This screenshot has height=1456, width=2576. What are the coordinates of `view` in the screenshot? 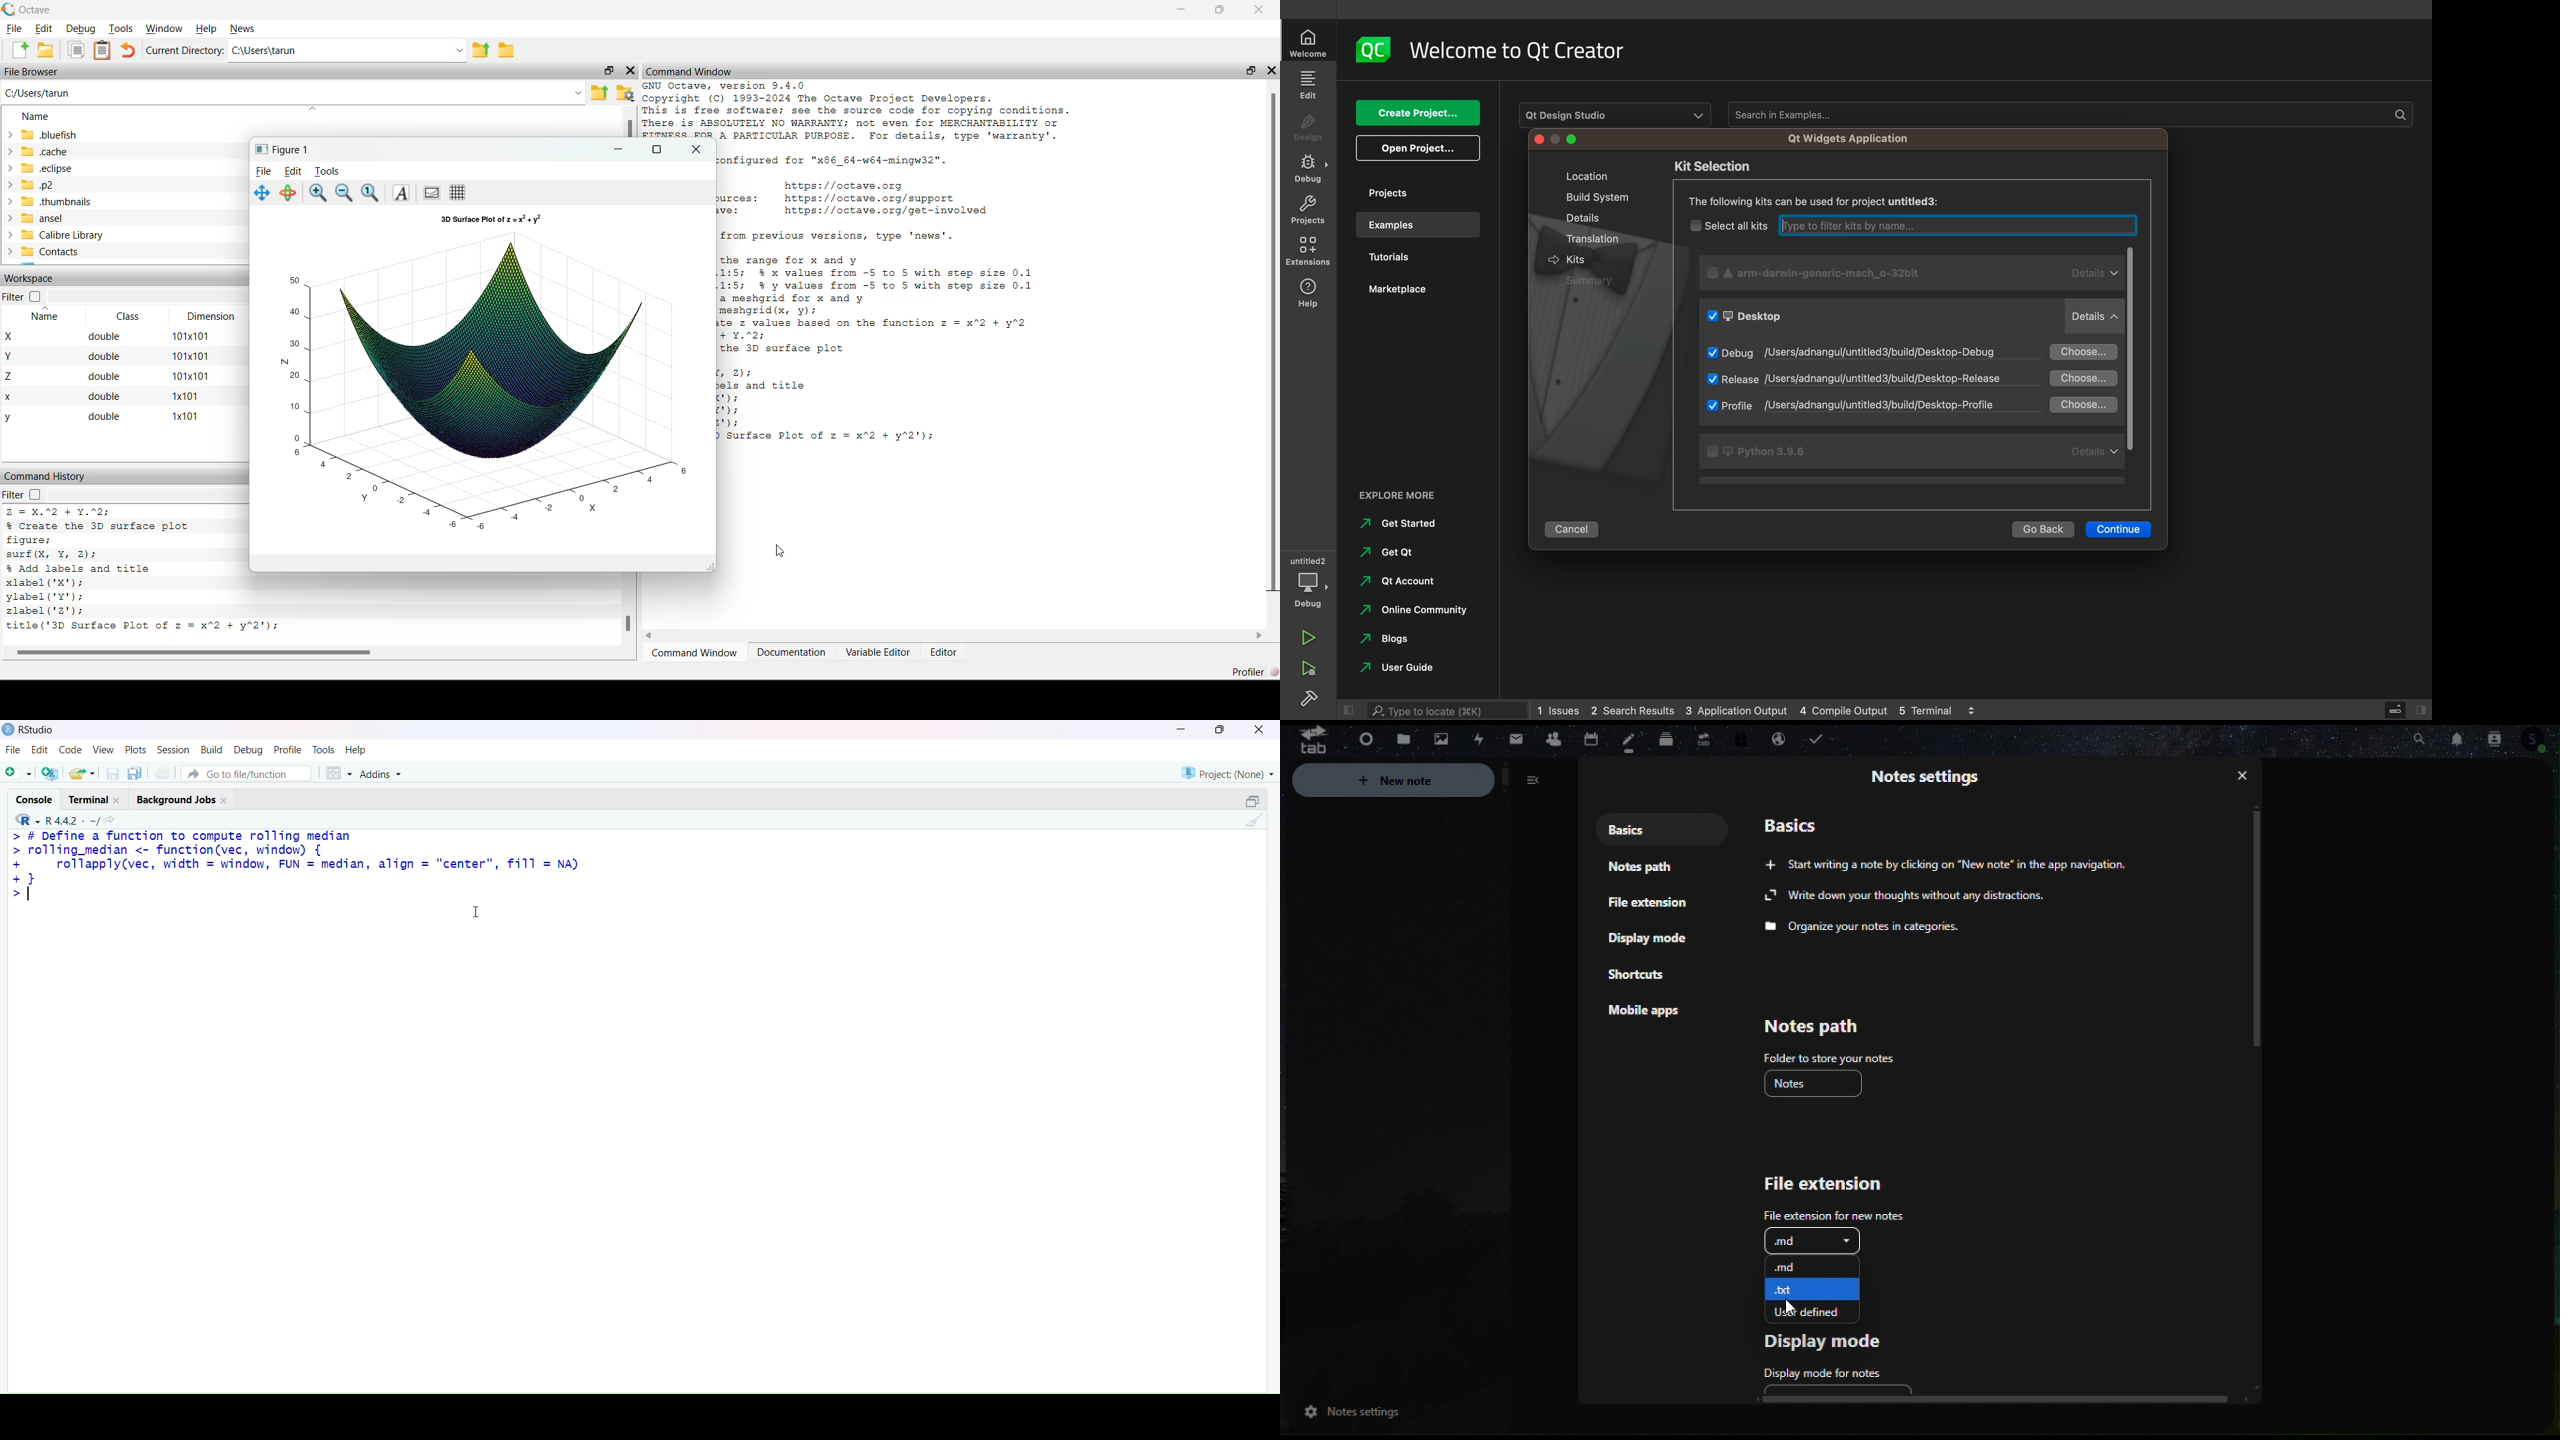 It's located at (103, 751).